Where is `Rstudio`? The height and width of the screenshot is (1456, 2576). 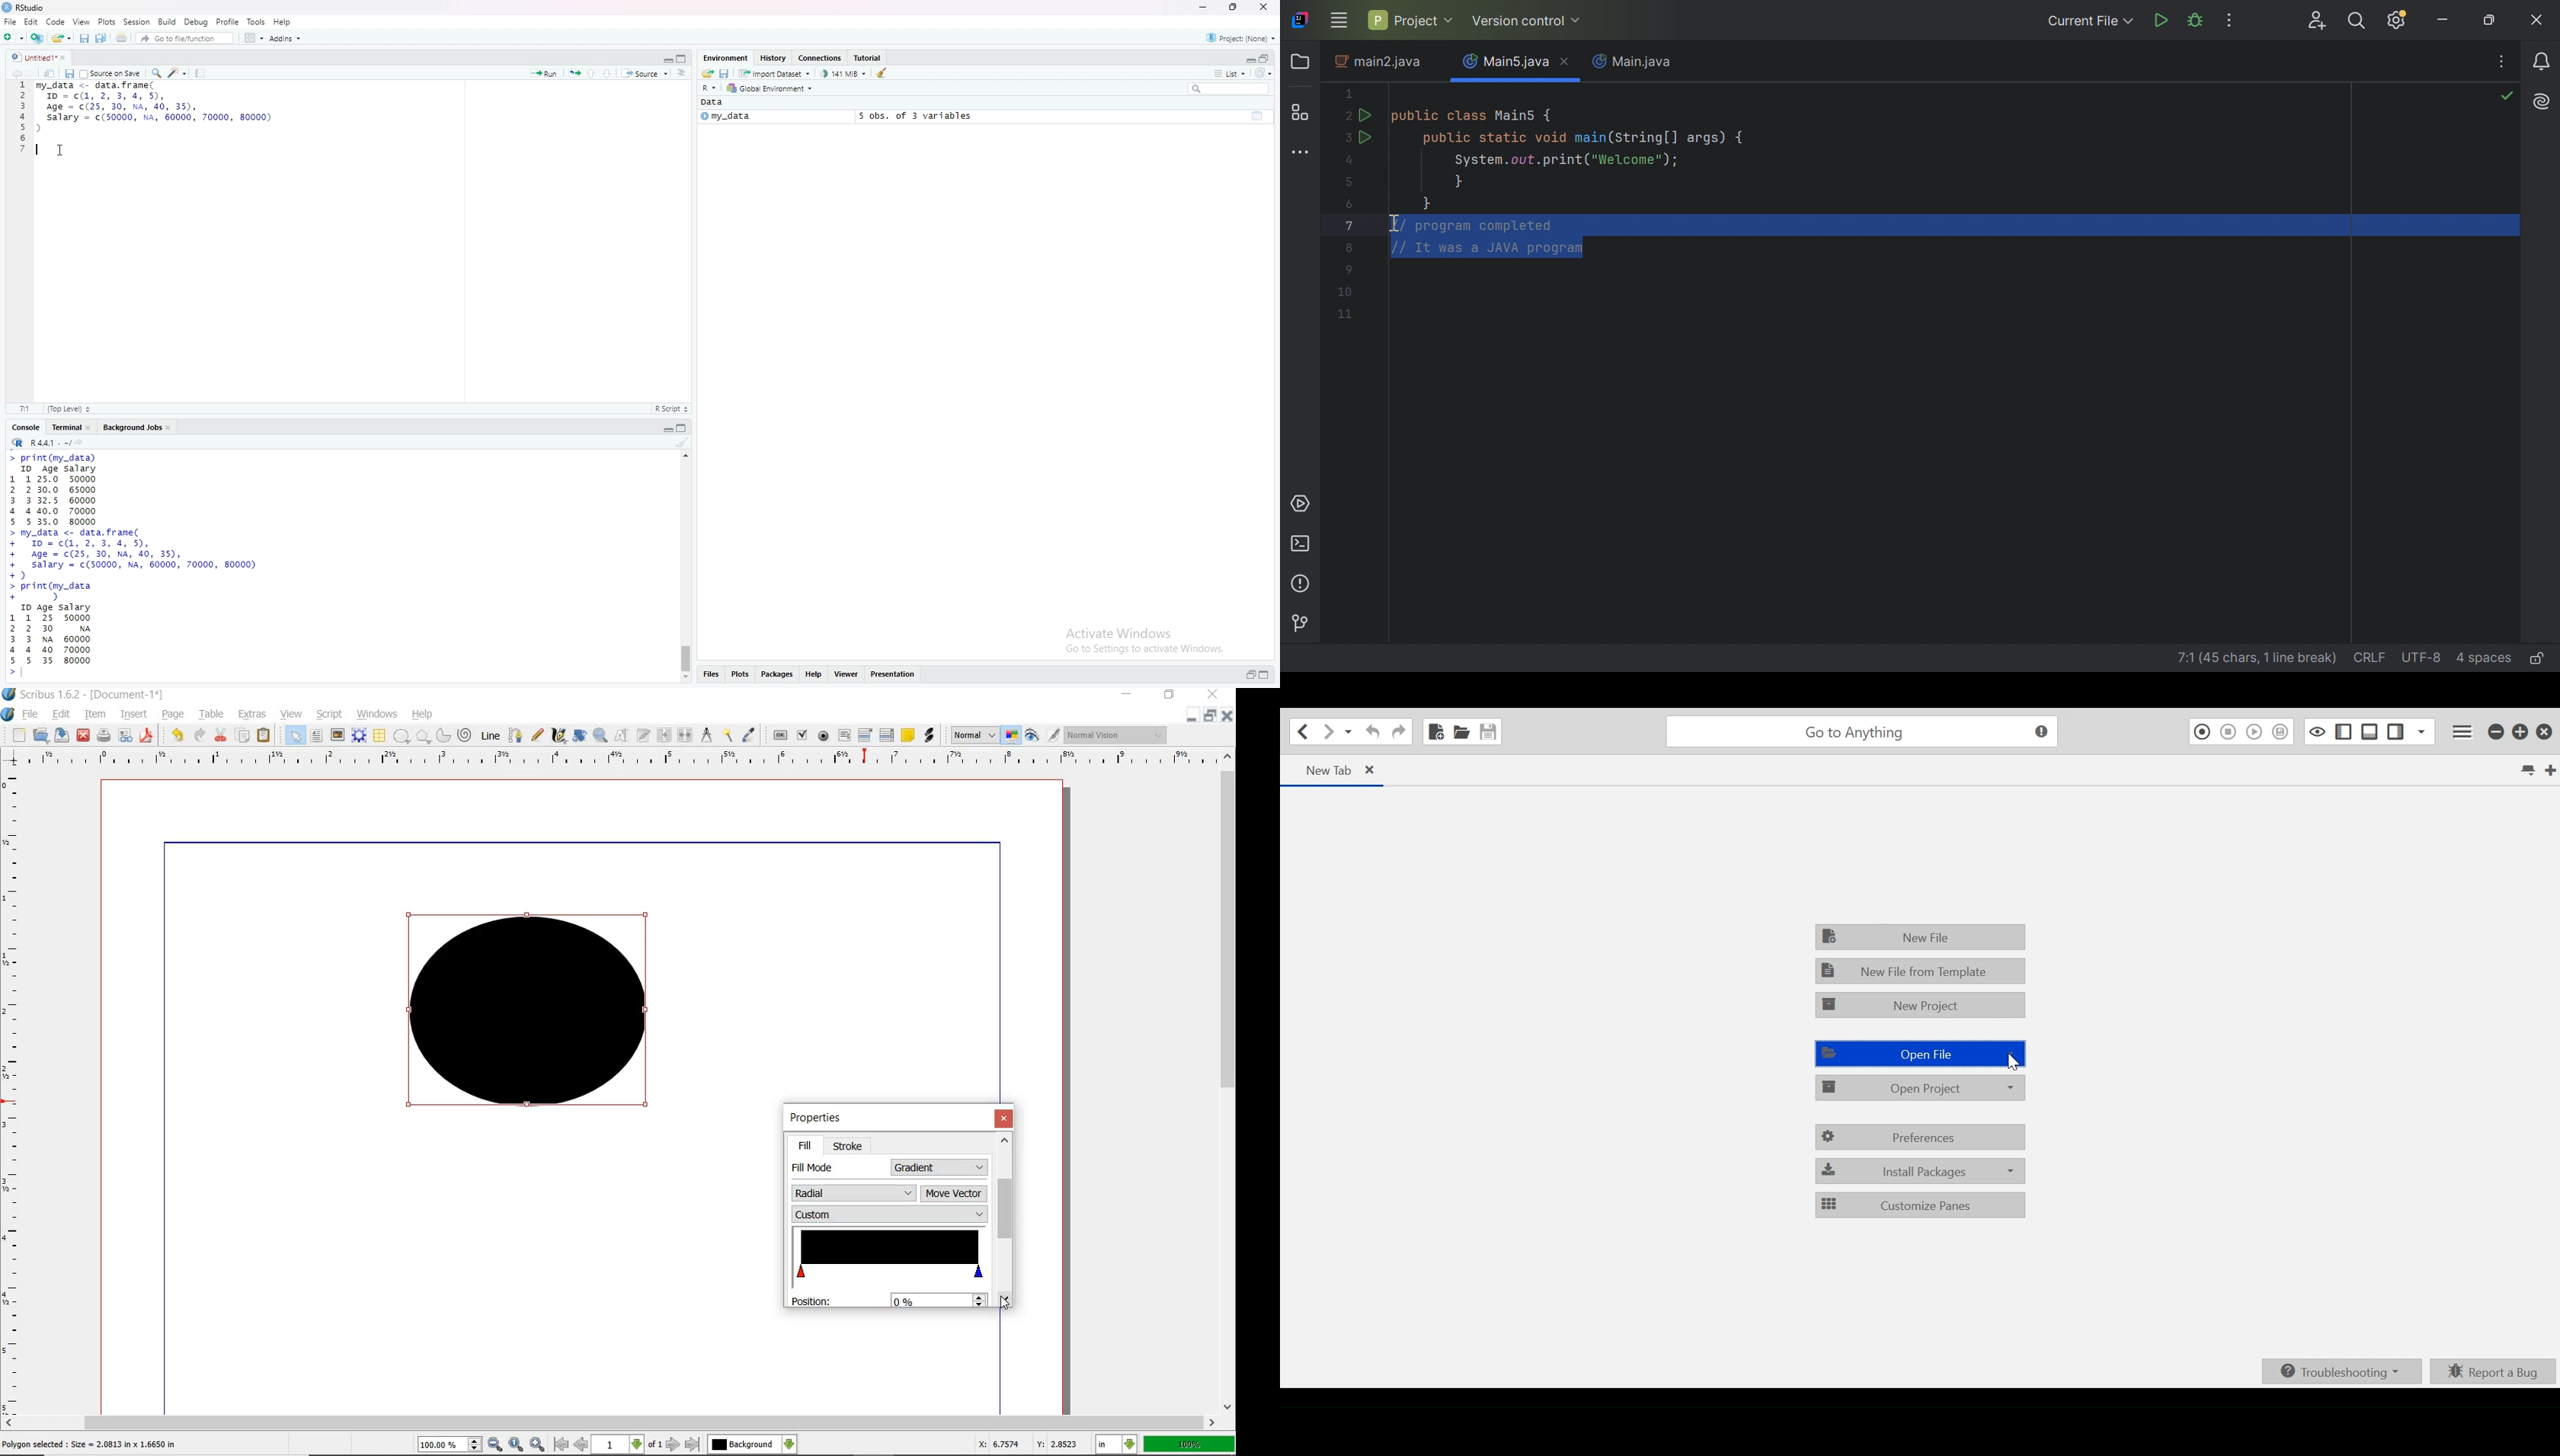
Rstudio is located at coordinates (25, 7).